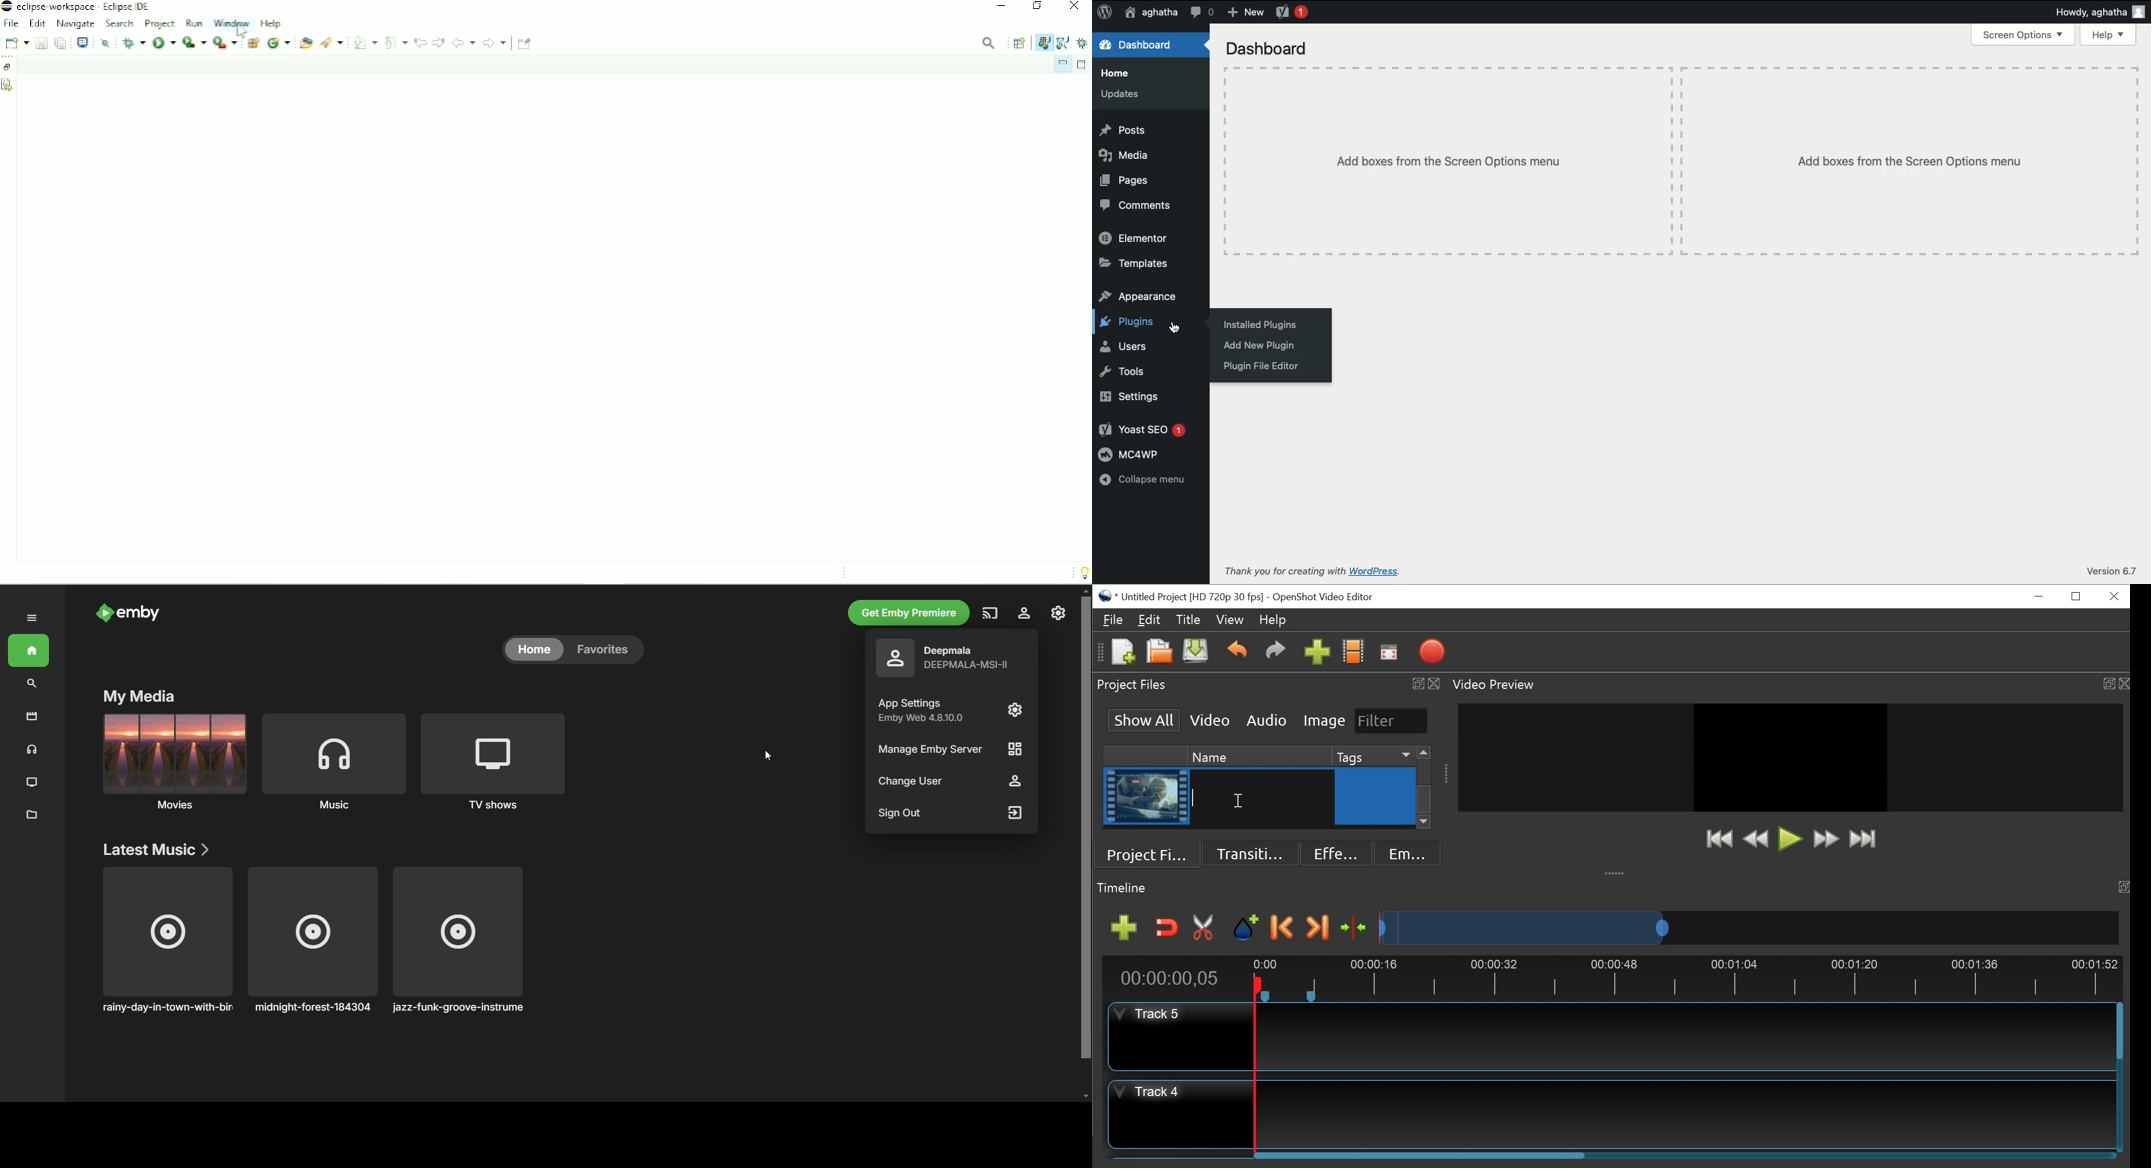 This screenshot has height=1176, width=2156. Describe the element at coordinates (28, 651) in the screenshot. I see `home` at that location.